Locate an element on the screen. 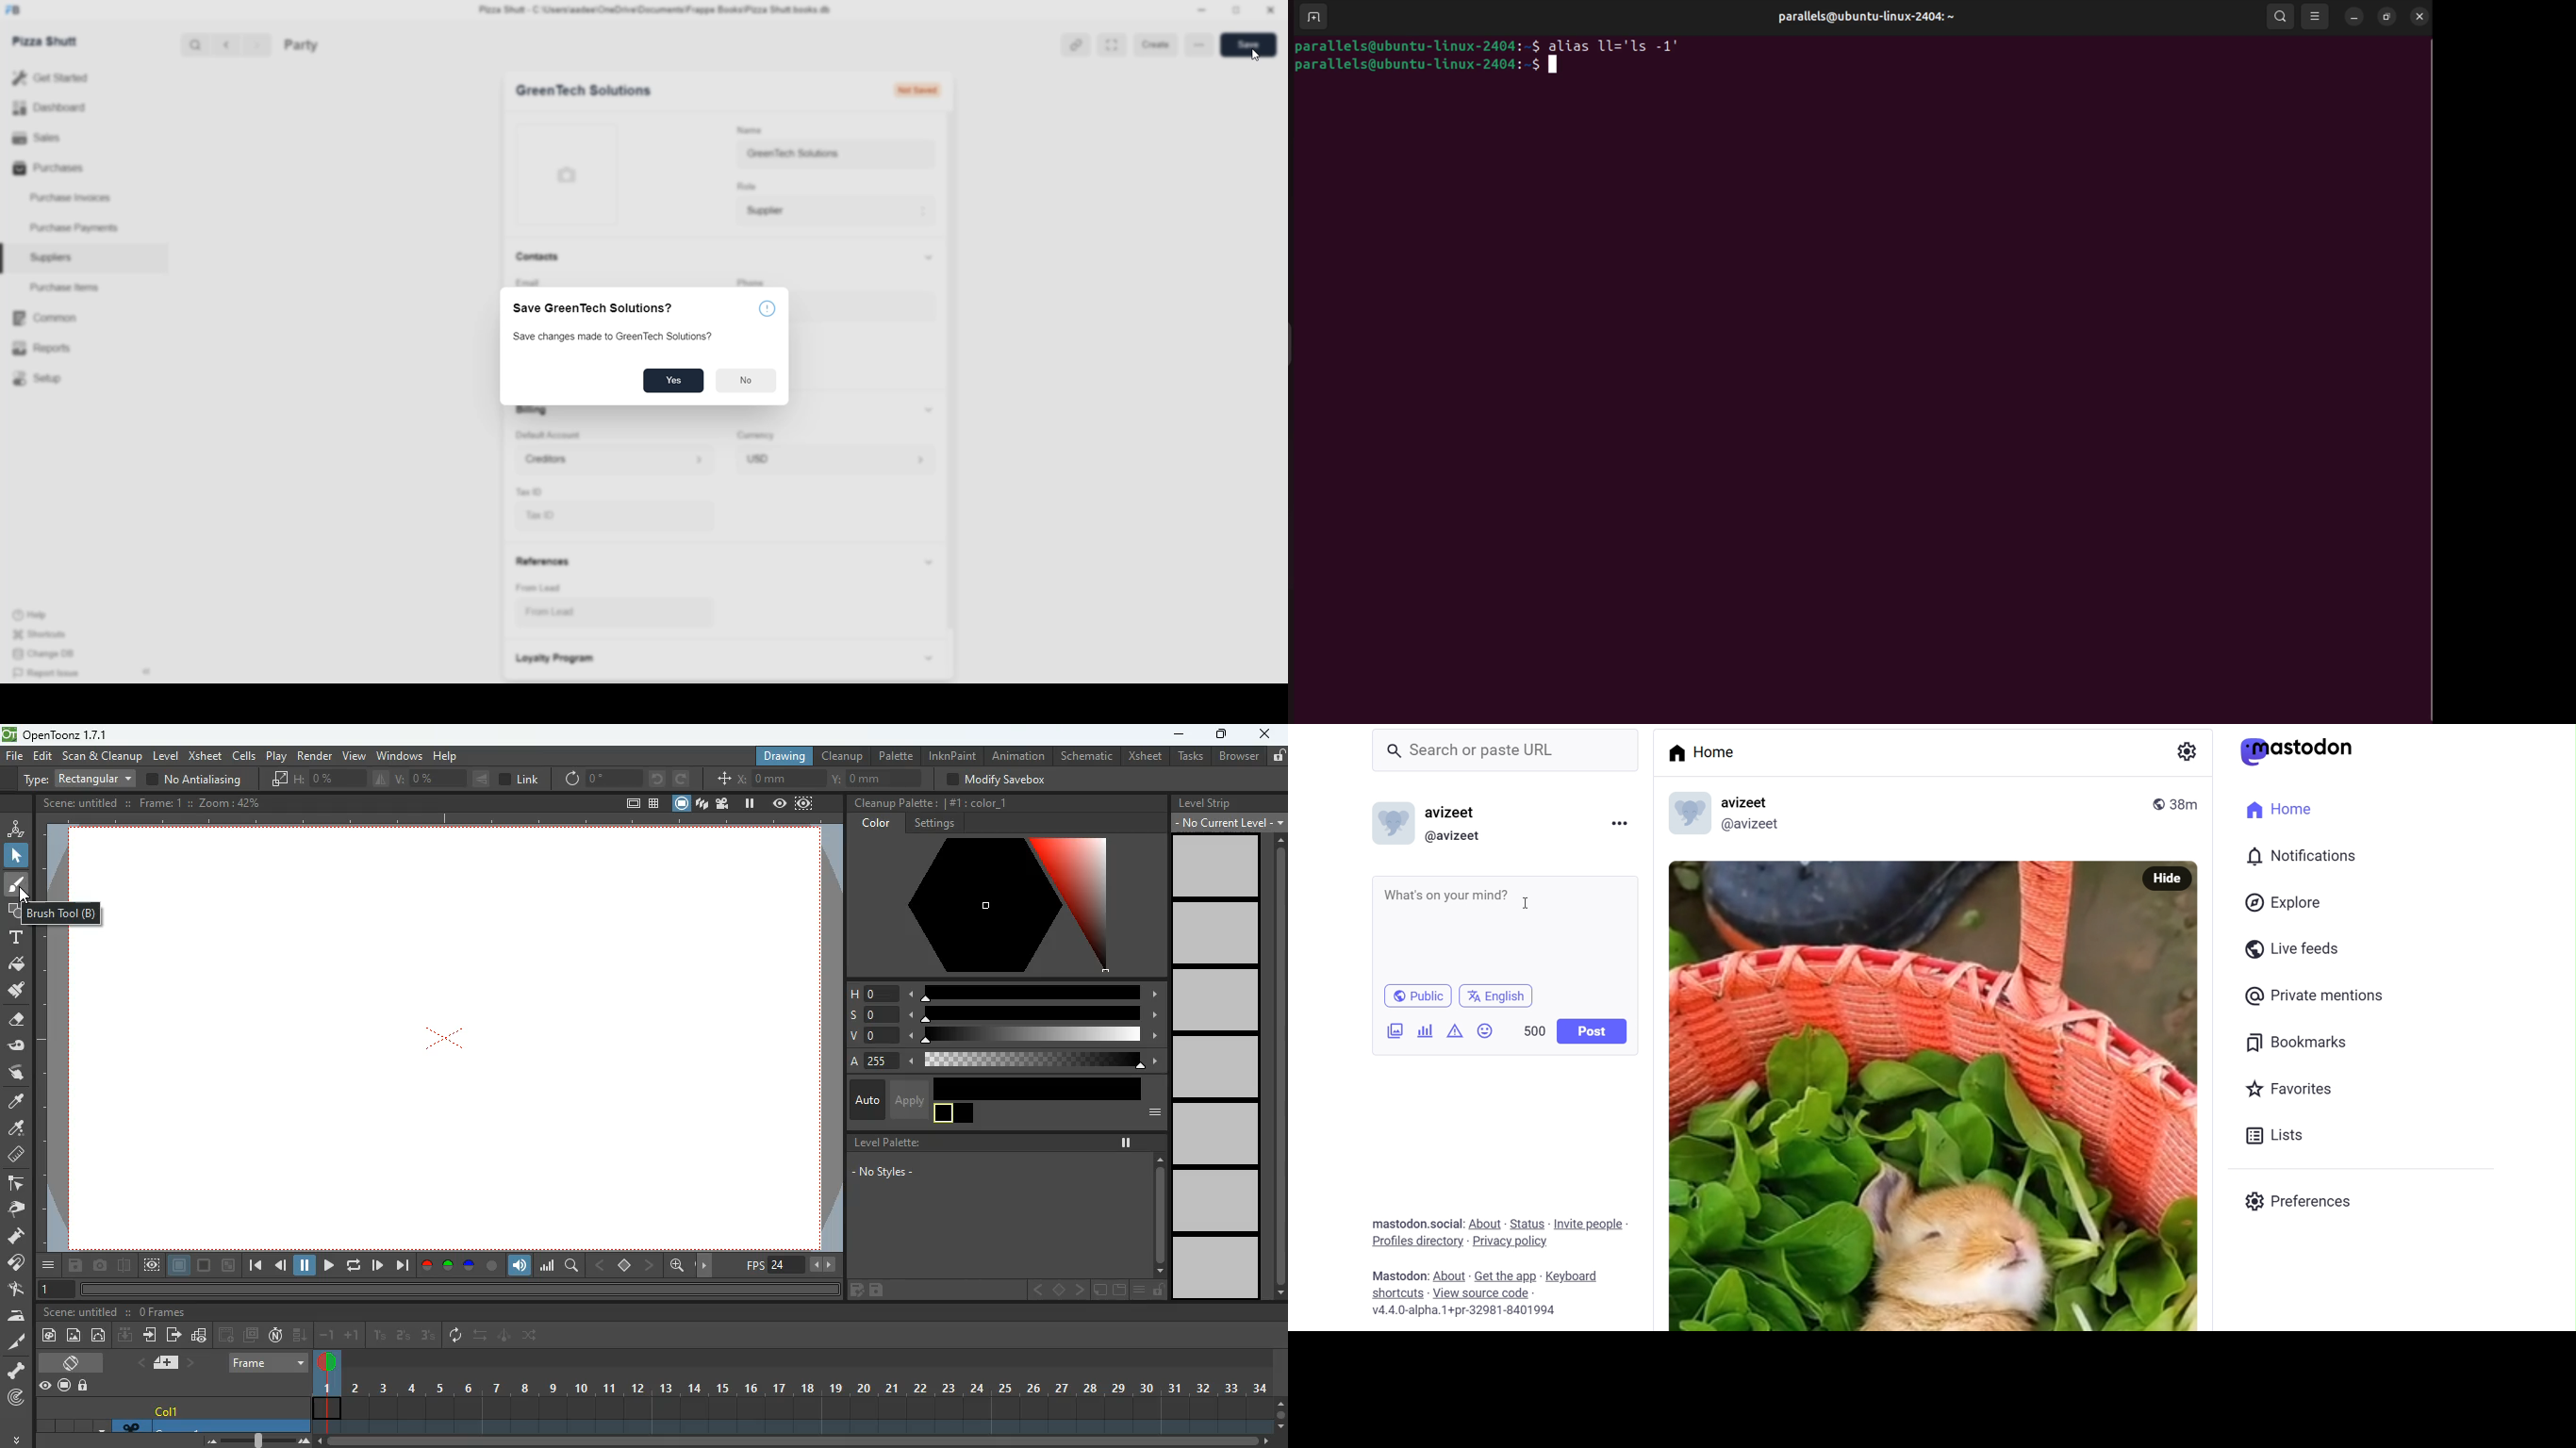  edit is located at coordinates (16, 1290).